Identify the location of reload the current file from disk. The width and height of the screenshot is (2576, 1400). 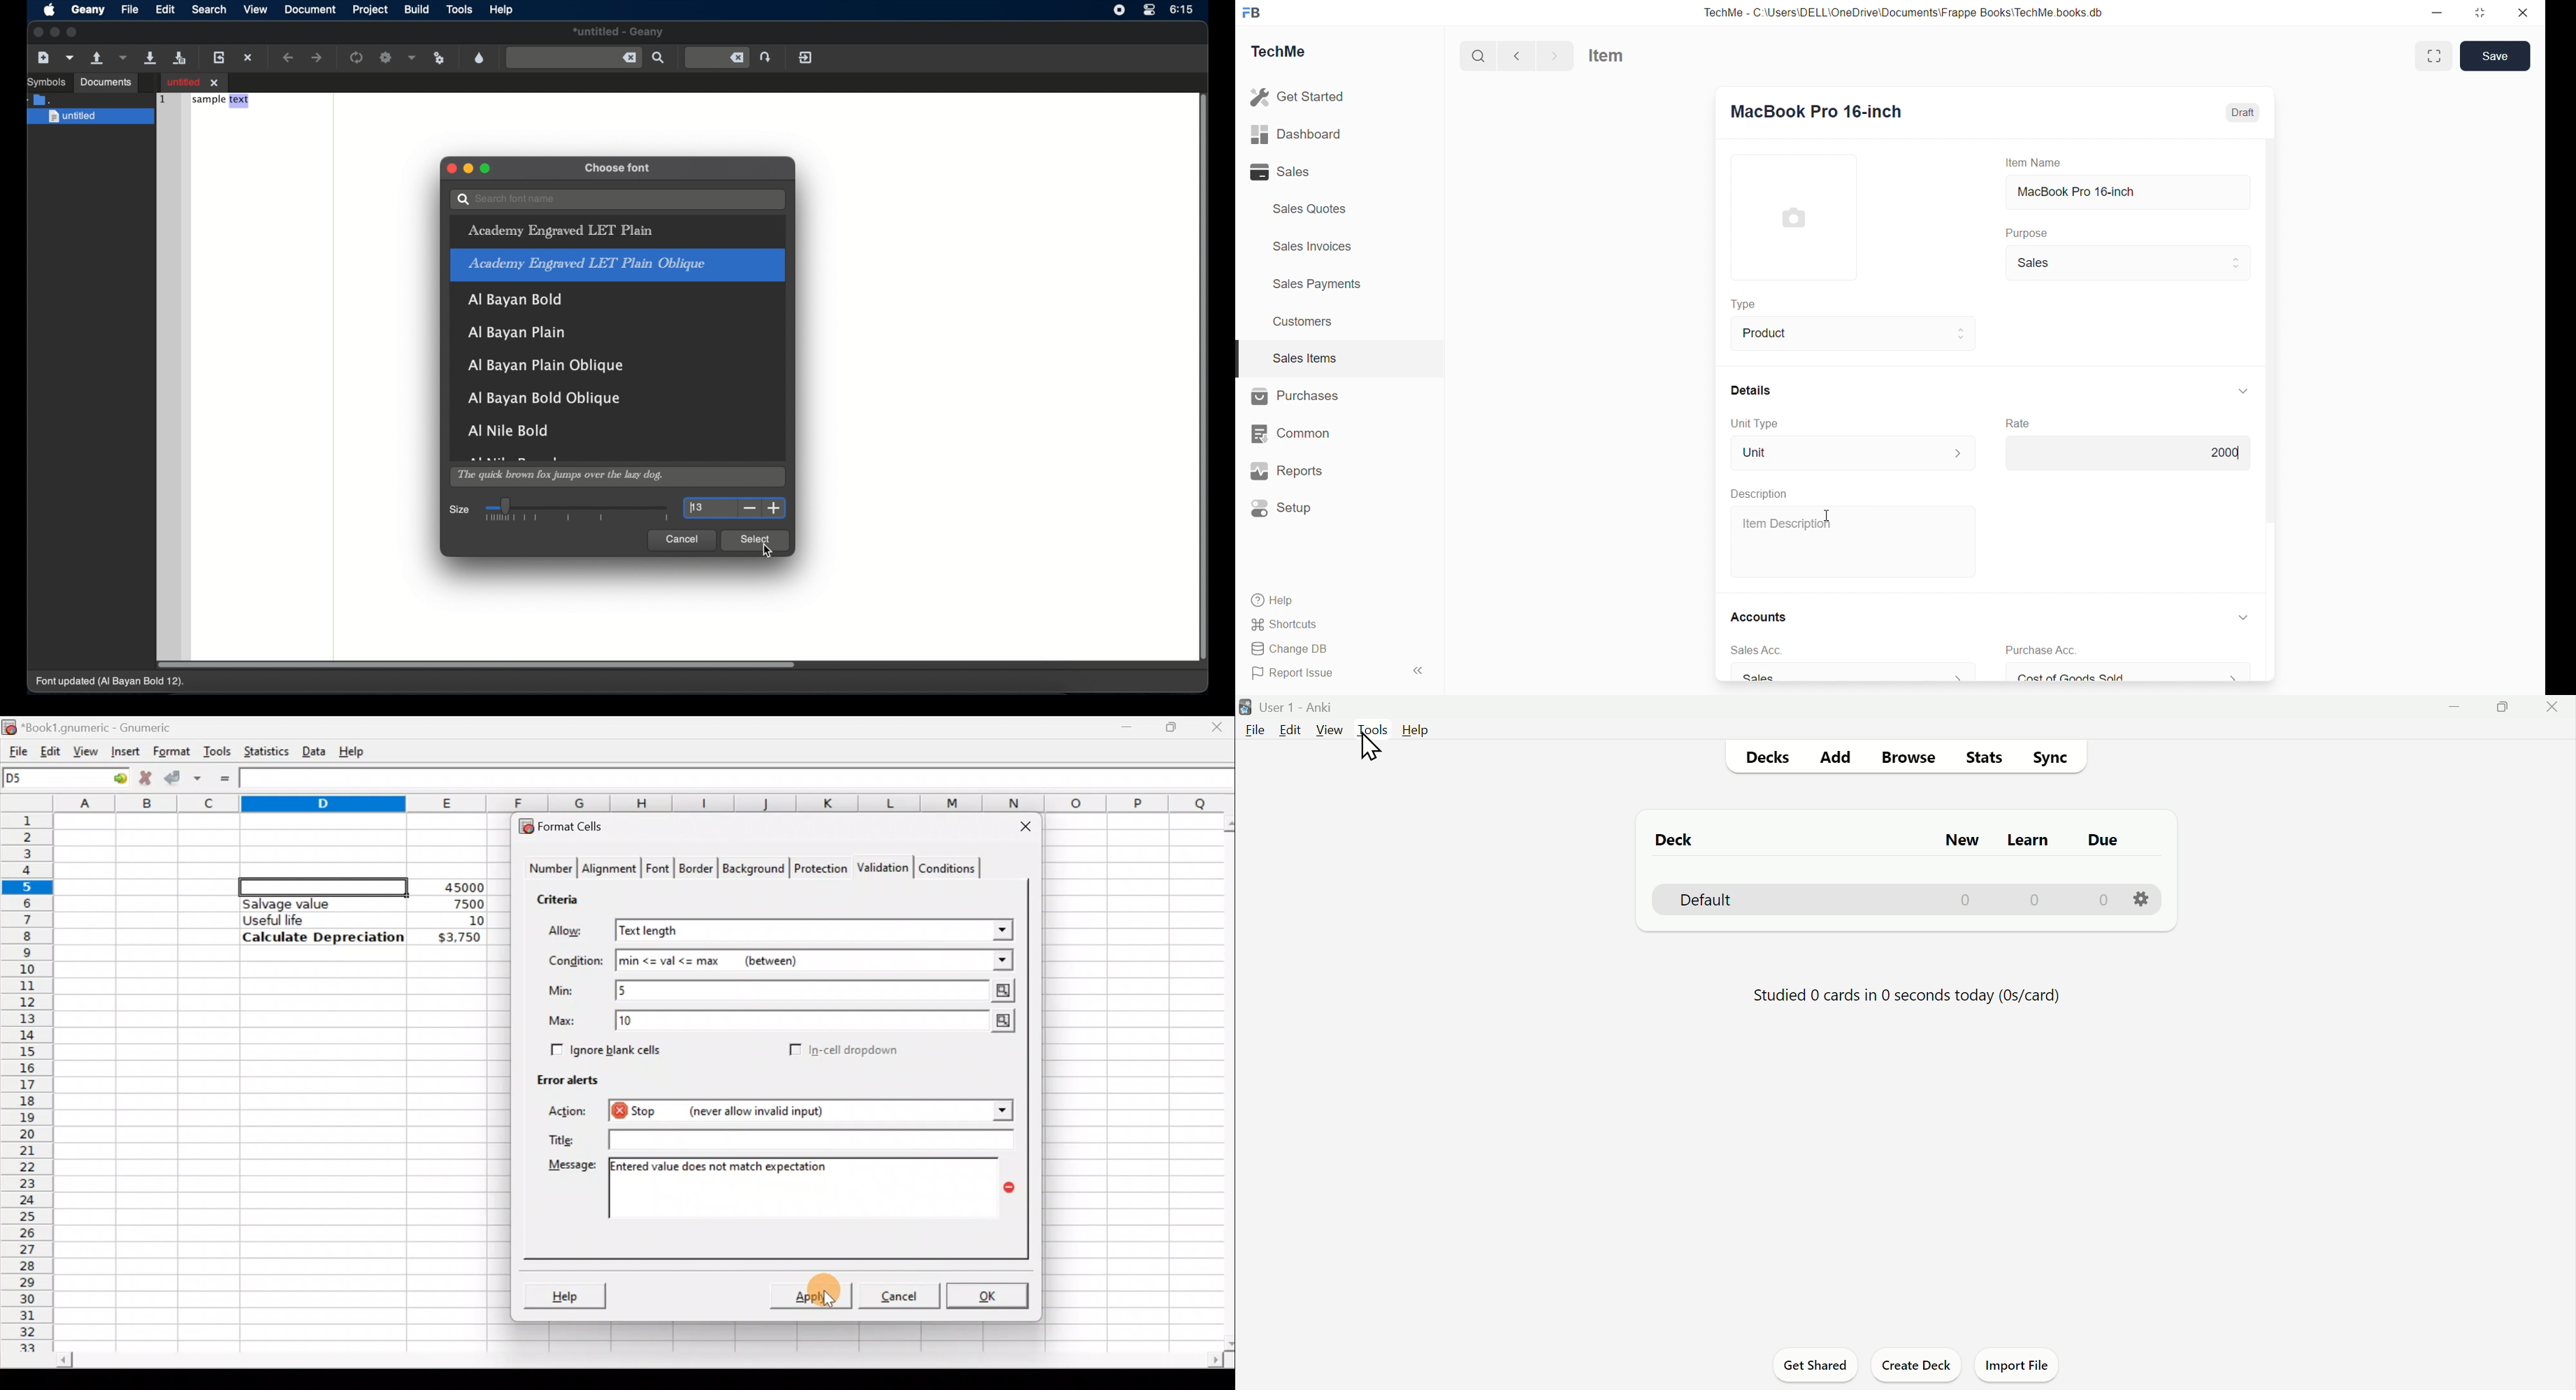
(221, 57).